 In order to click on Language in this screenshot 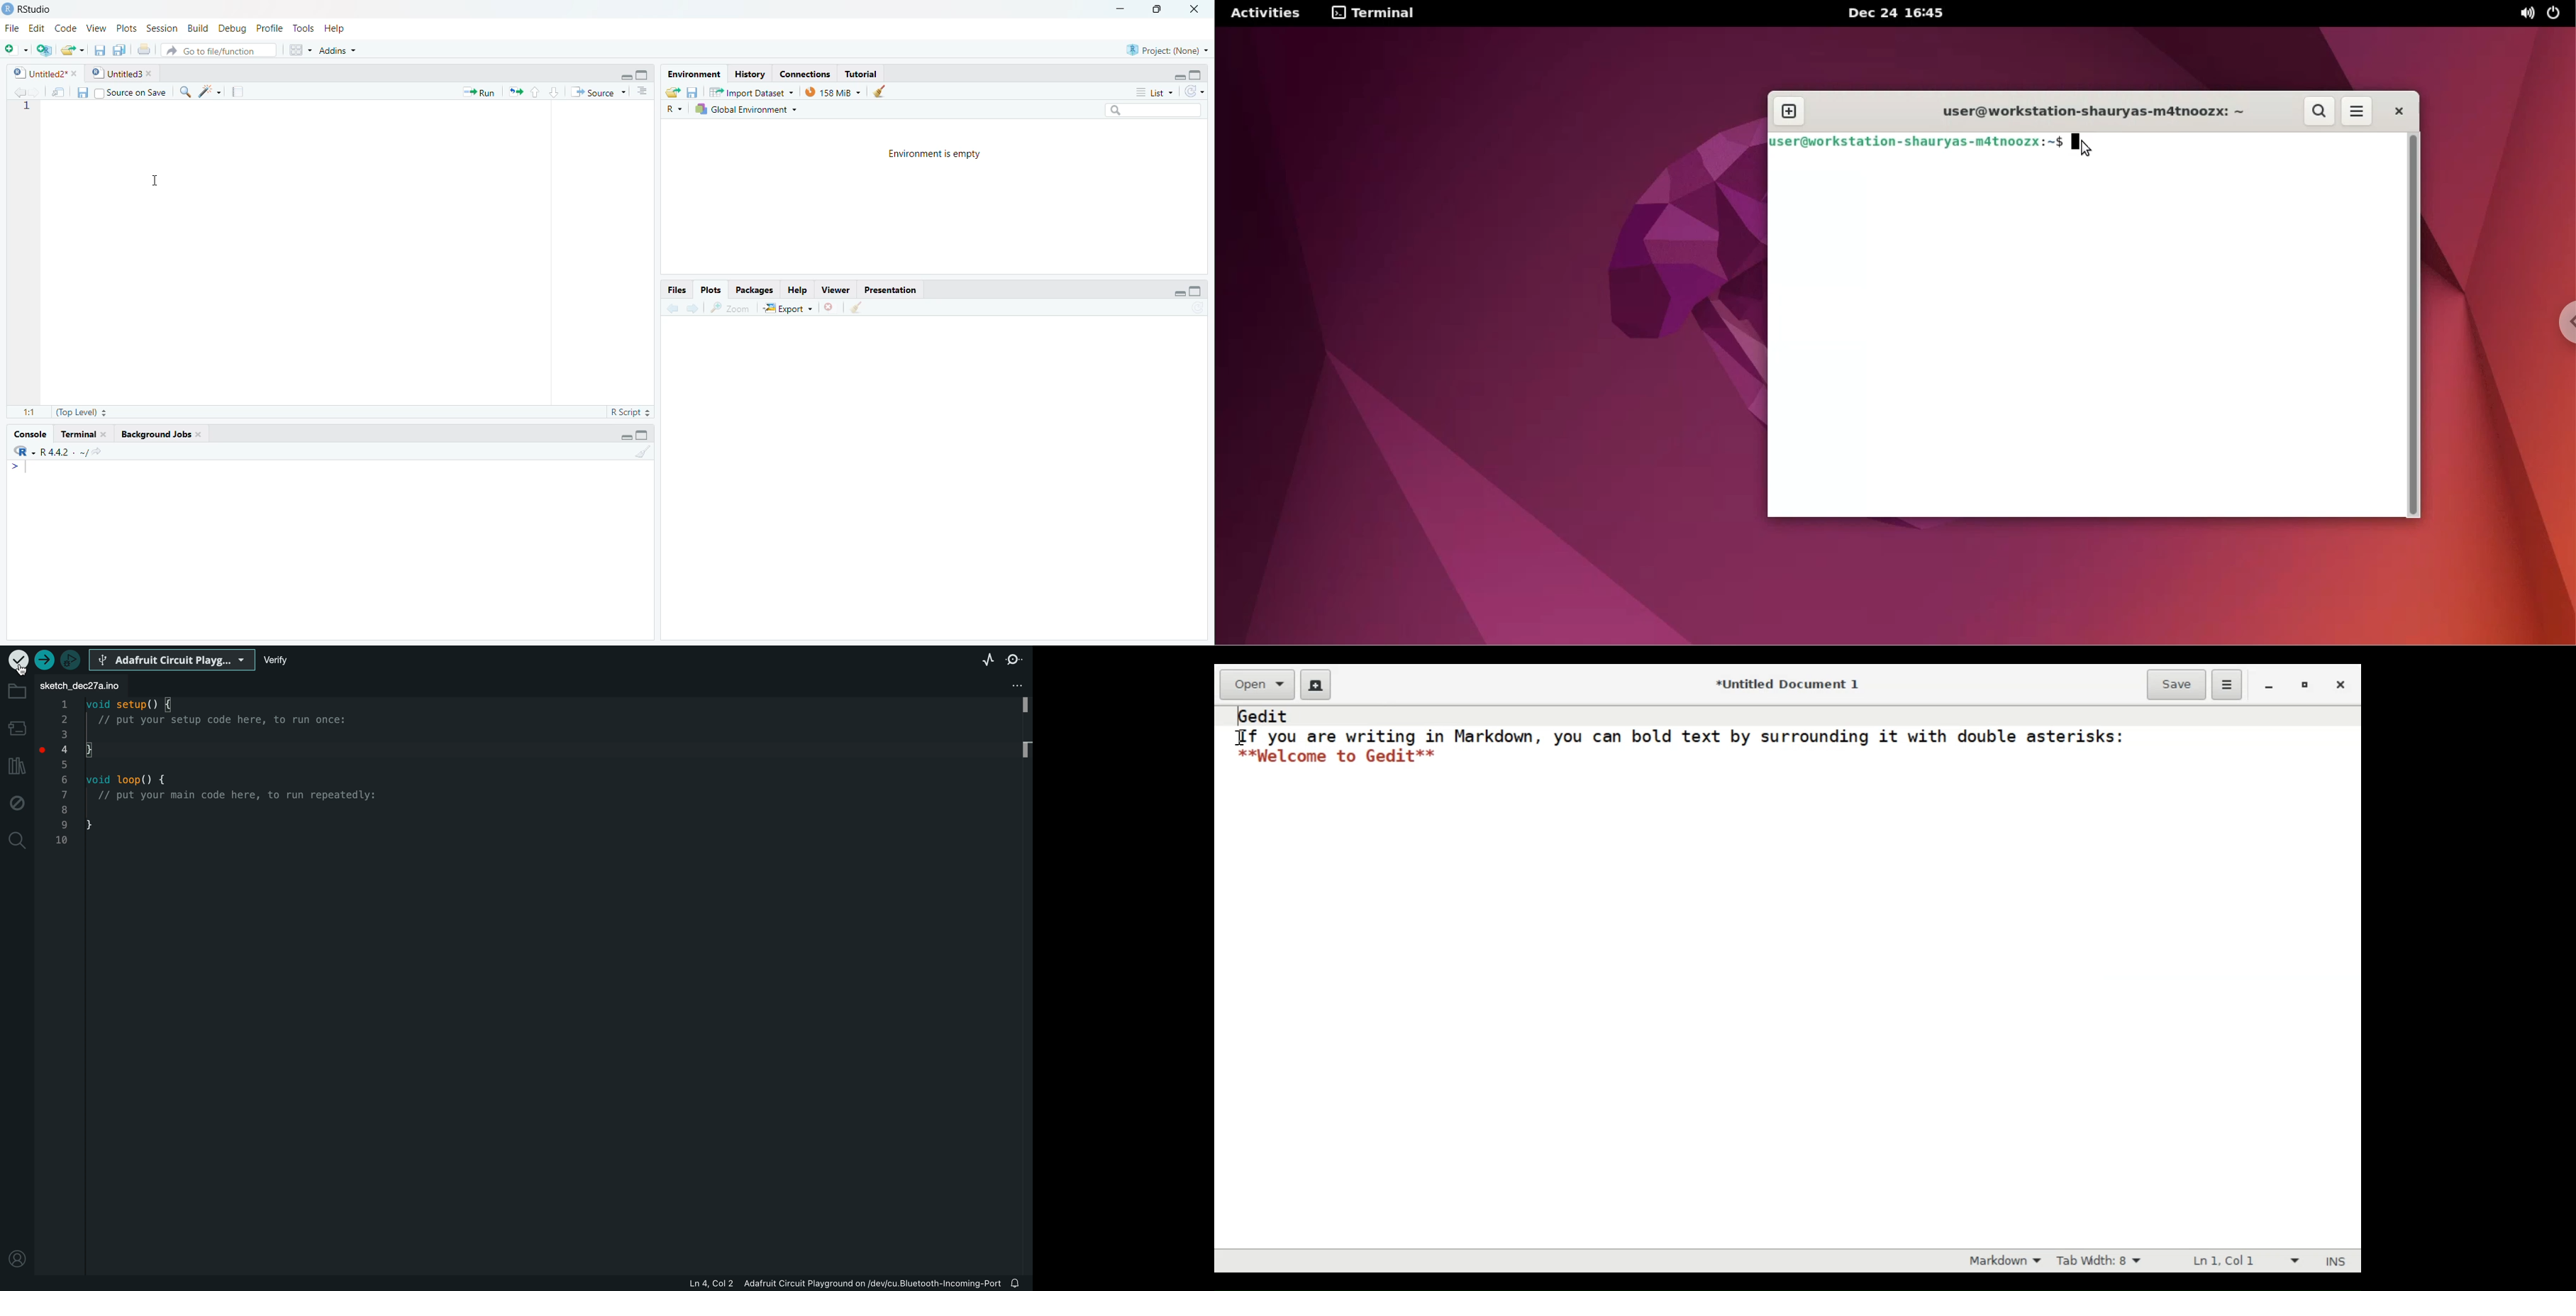, I will do `click(15, 451)`.